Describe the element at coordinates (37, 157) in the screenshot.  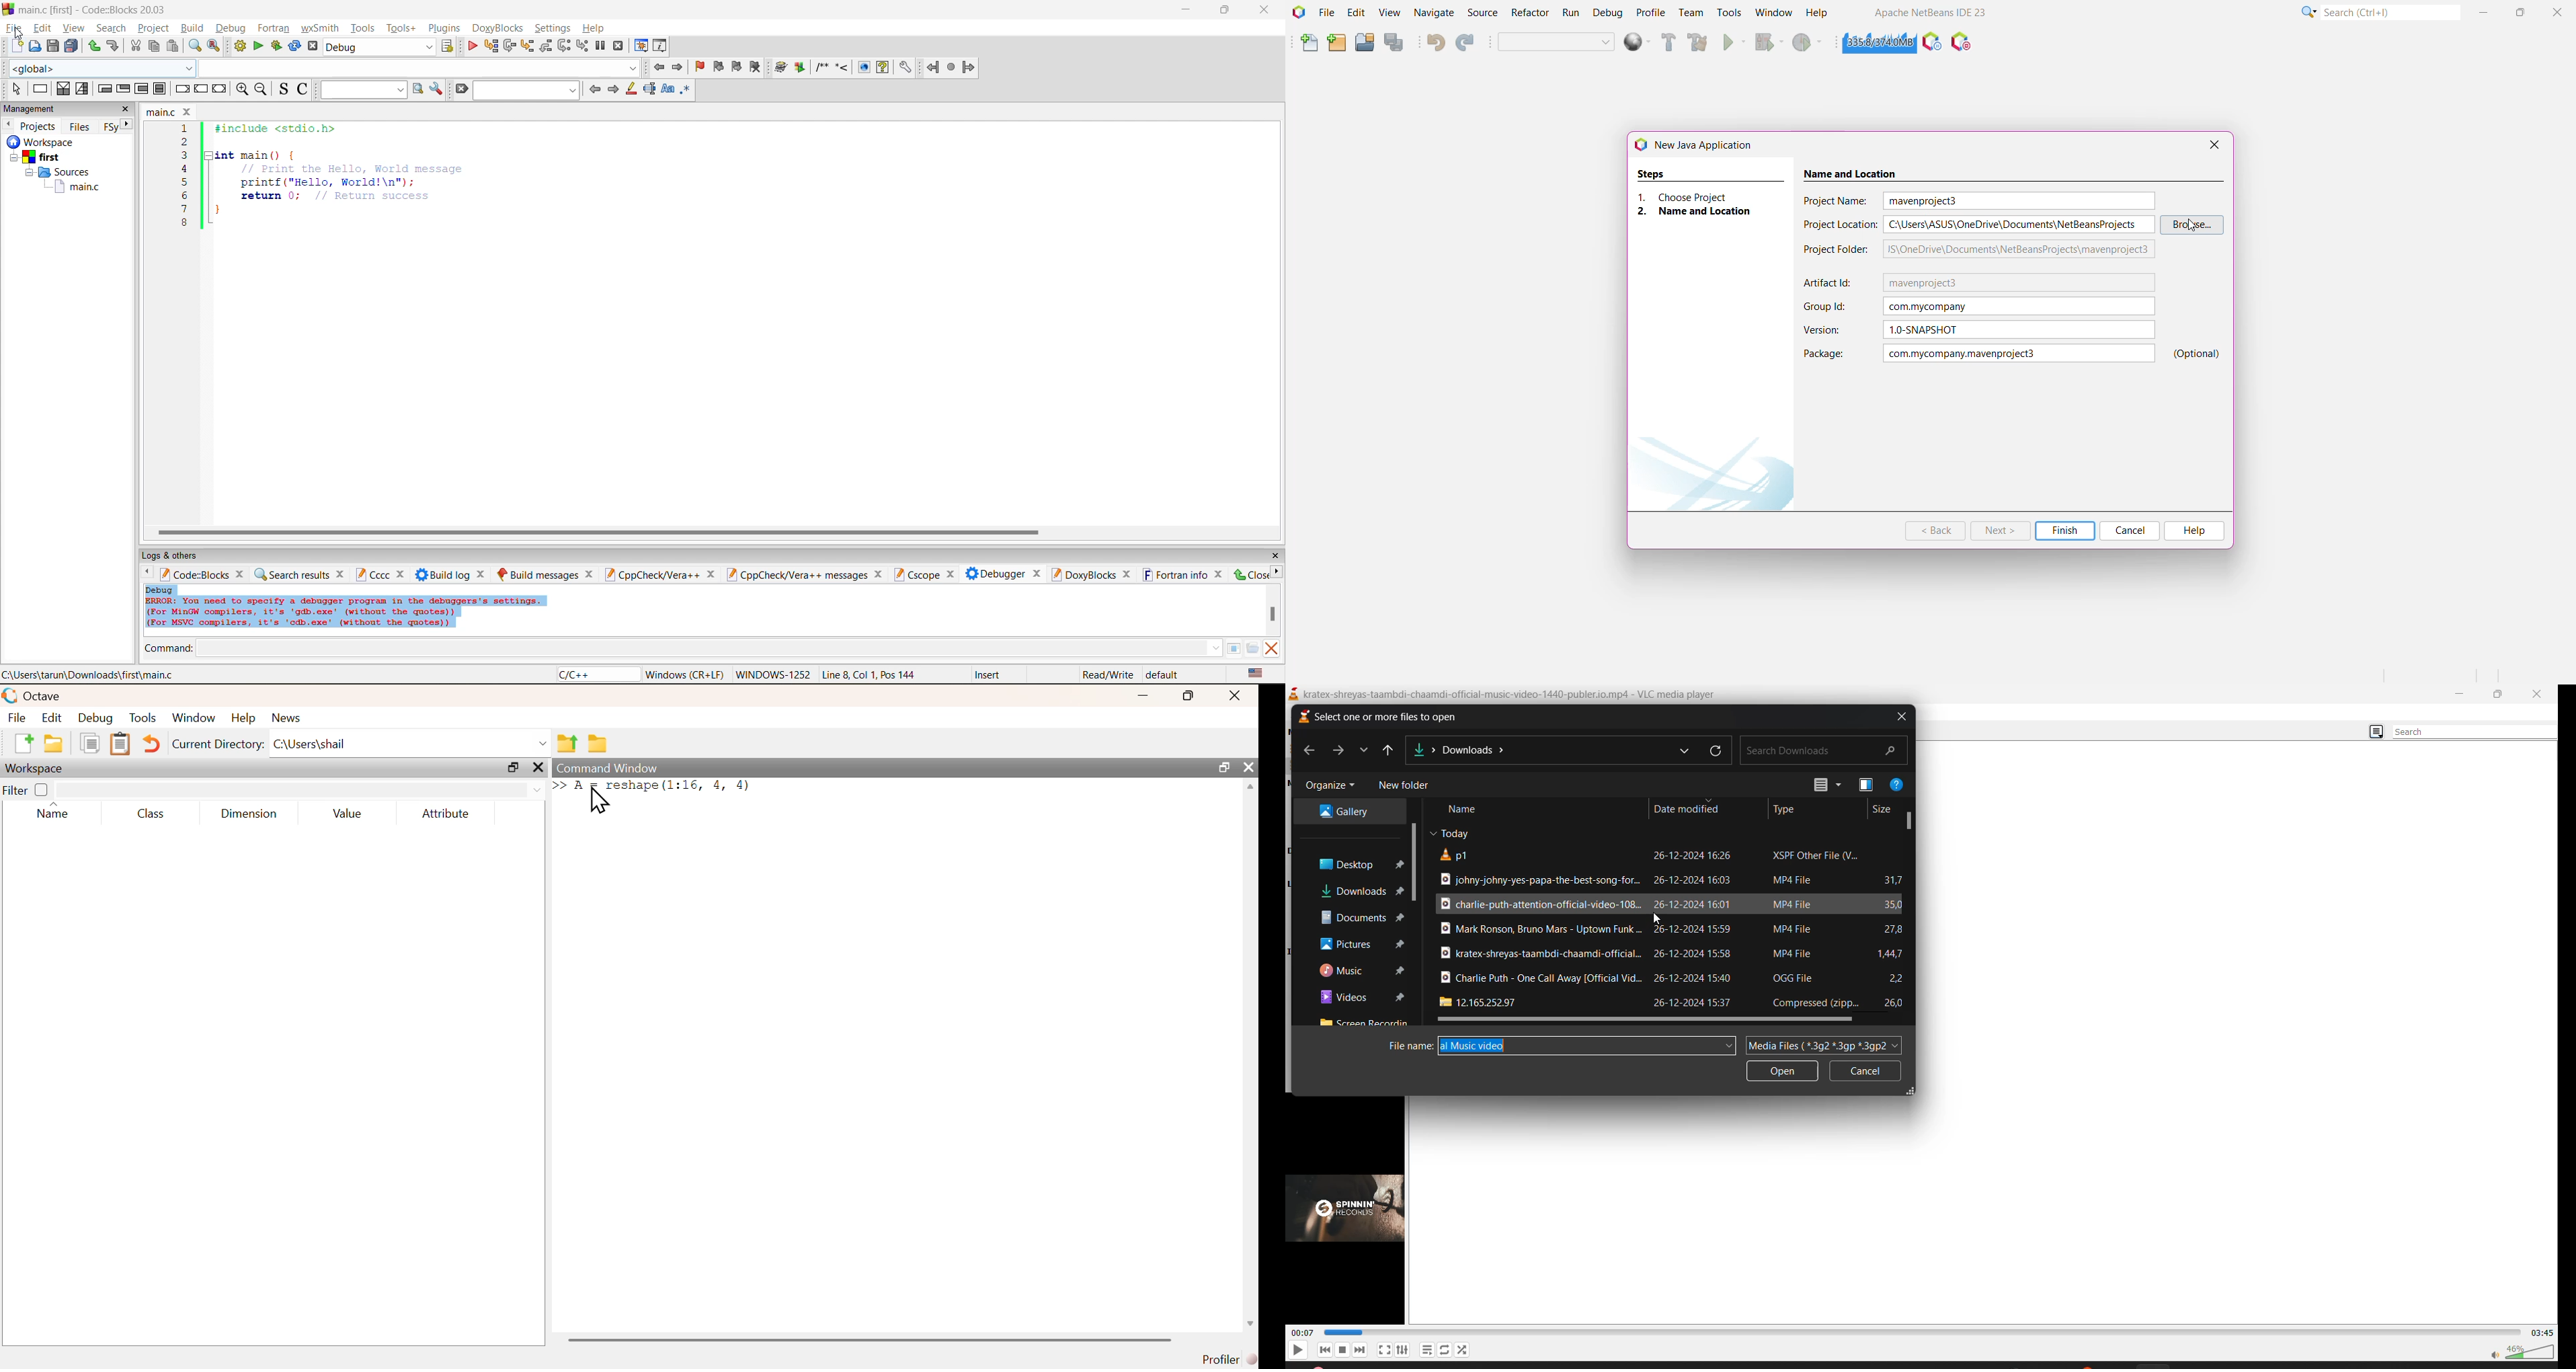
I see `first project` at that location.